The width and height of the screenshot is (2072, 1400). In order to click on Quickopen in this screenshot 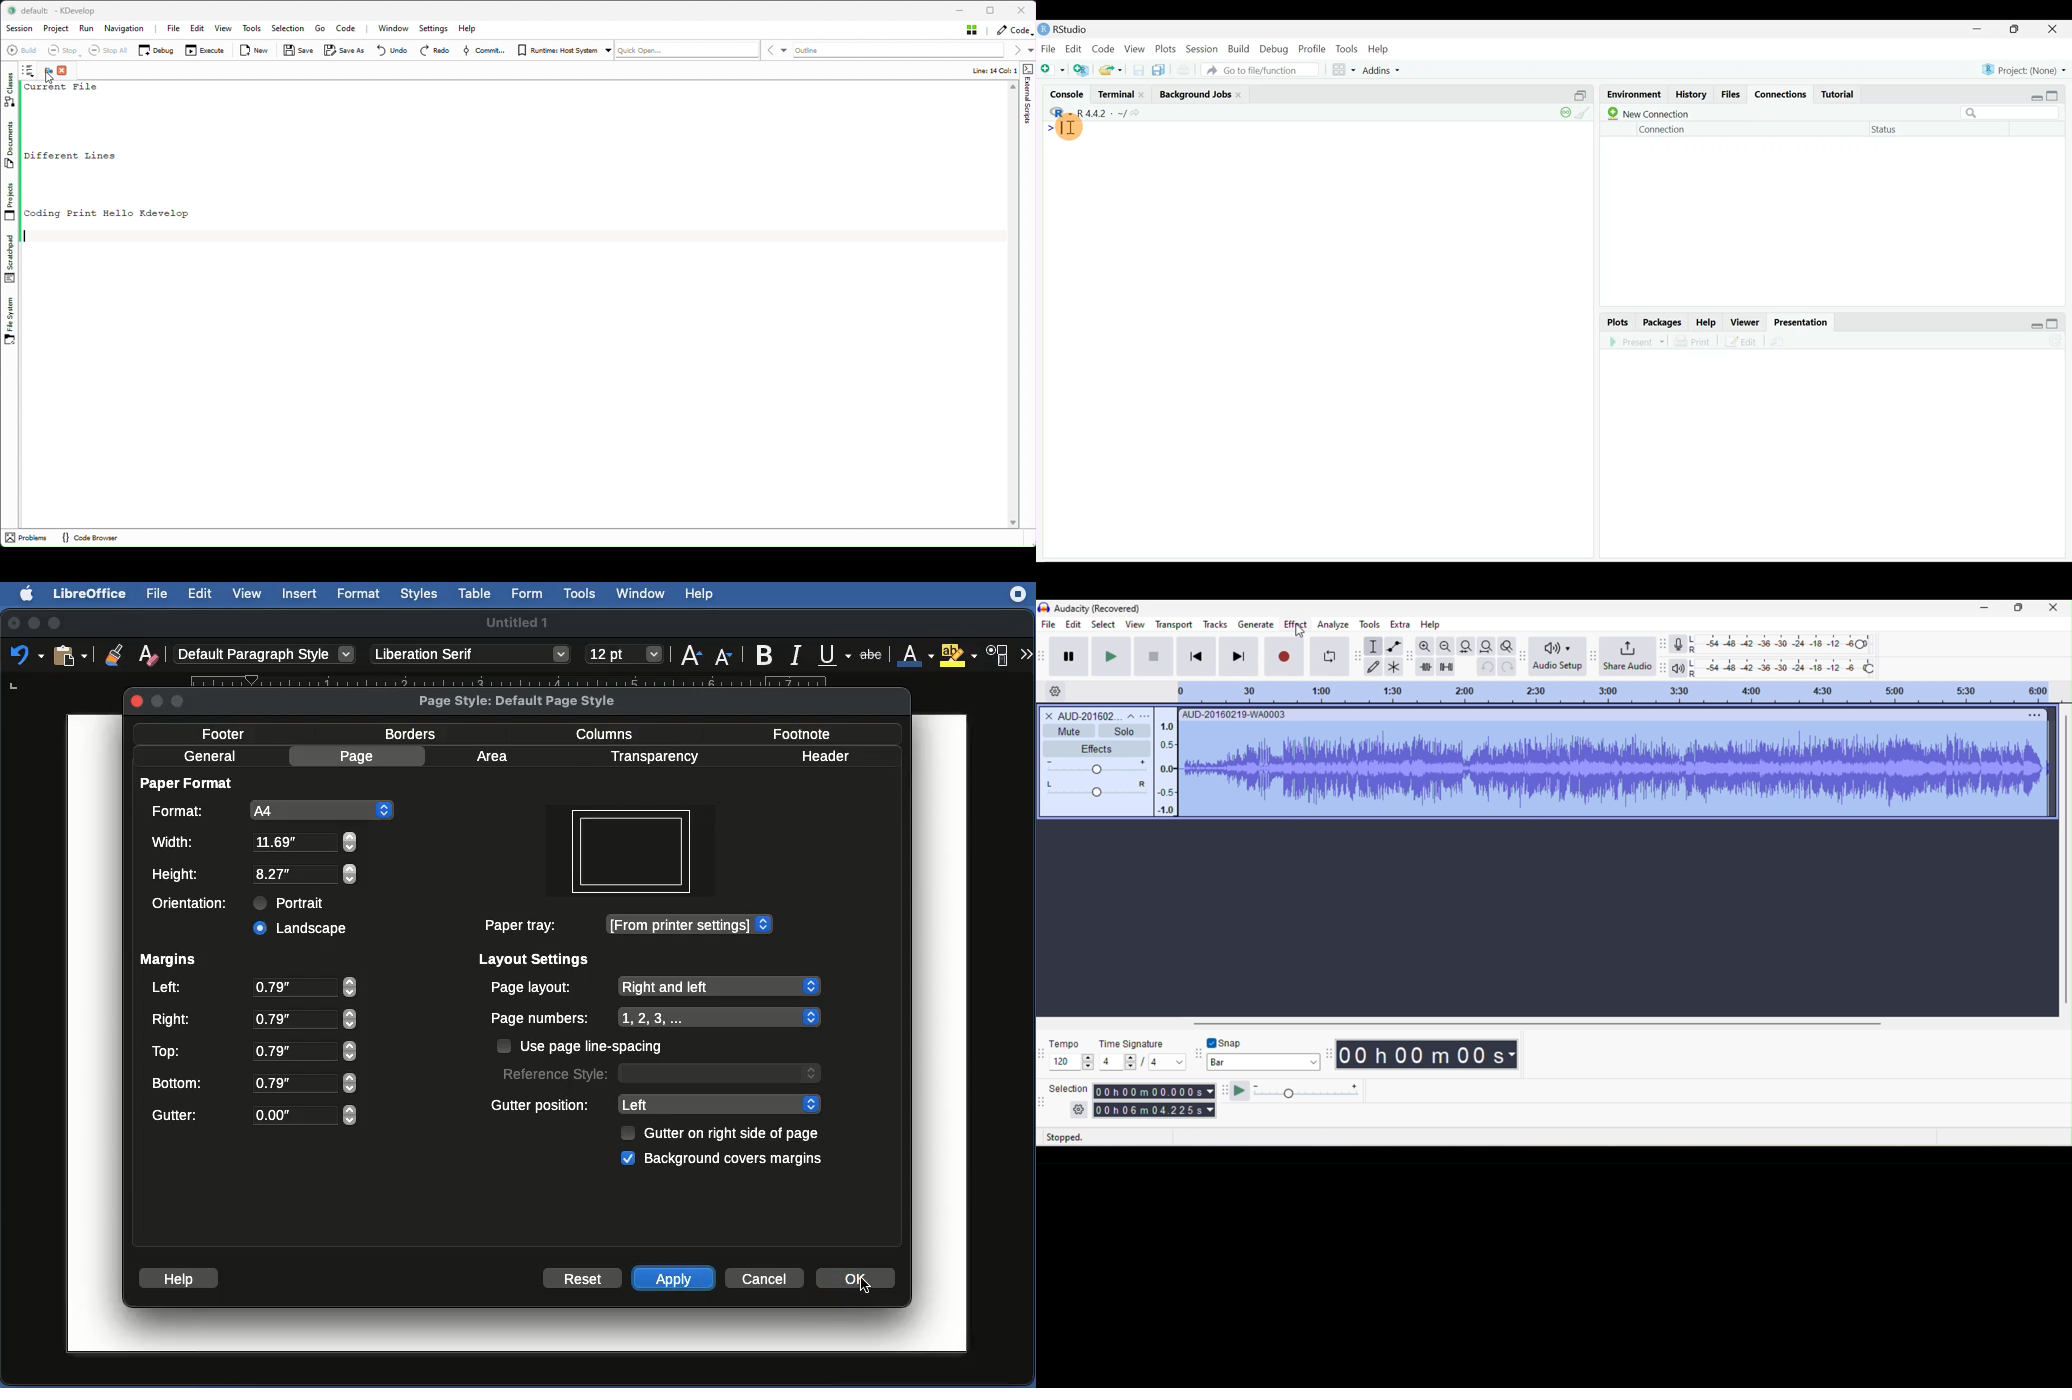, I will do `click(687, 51)`.